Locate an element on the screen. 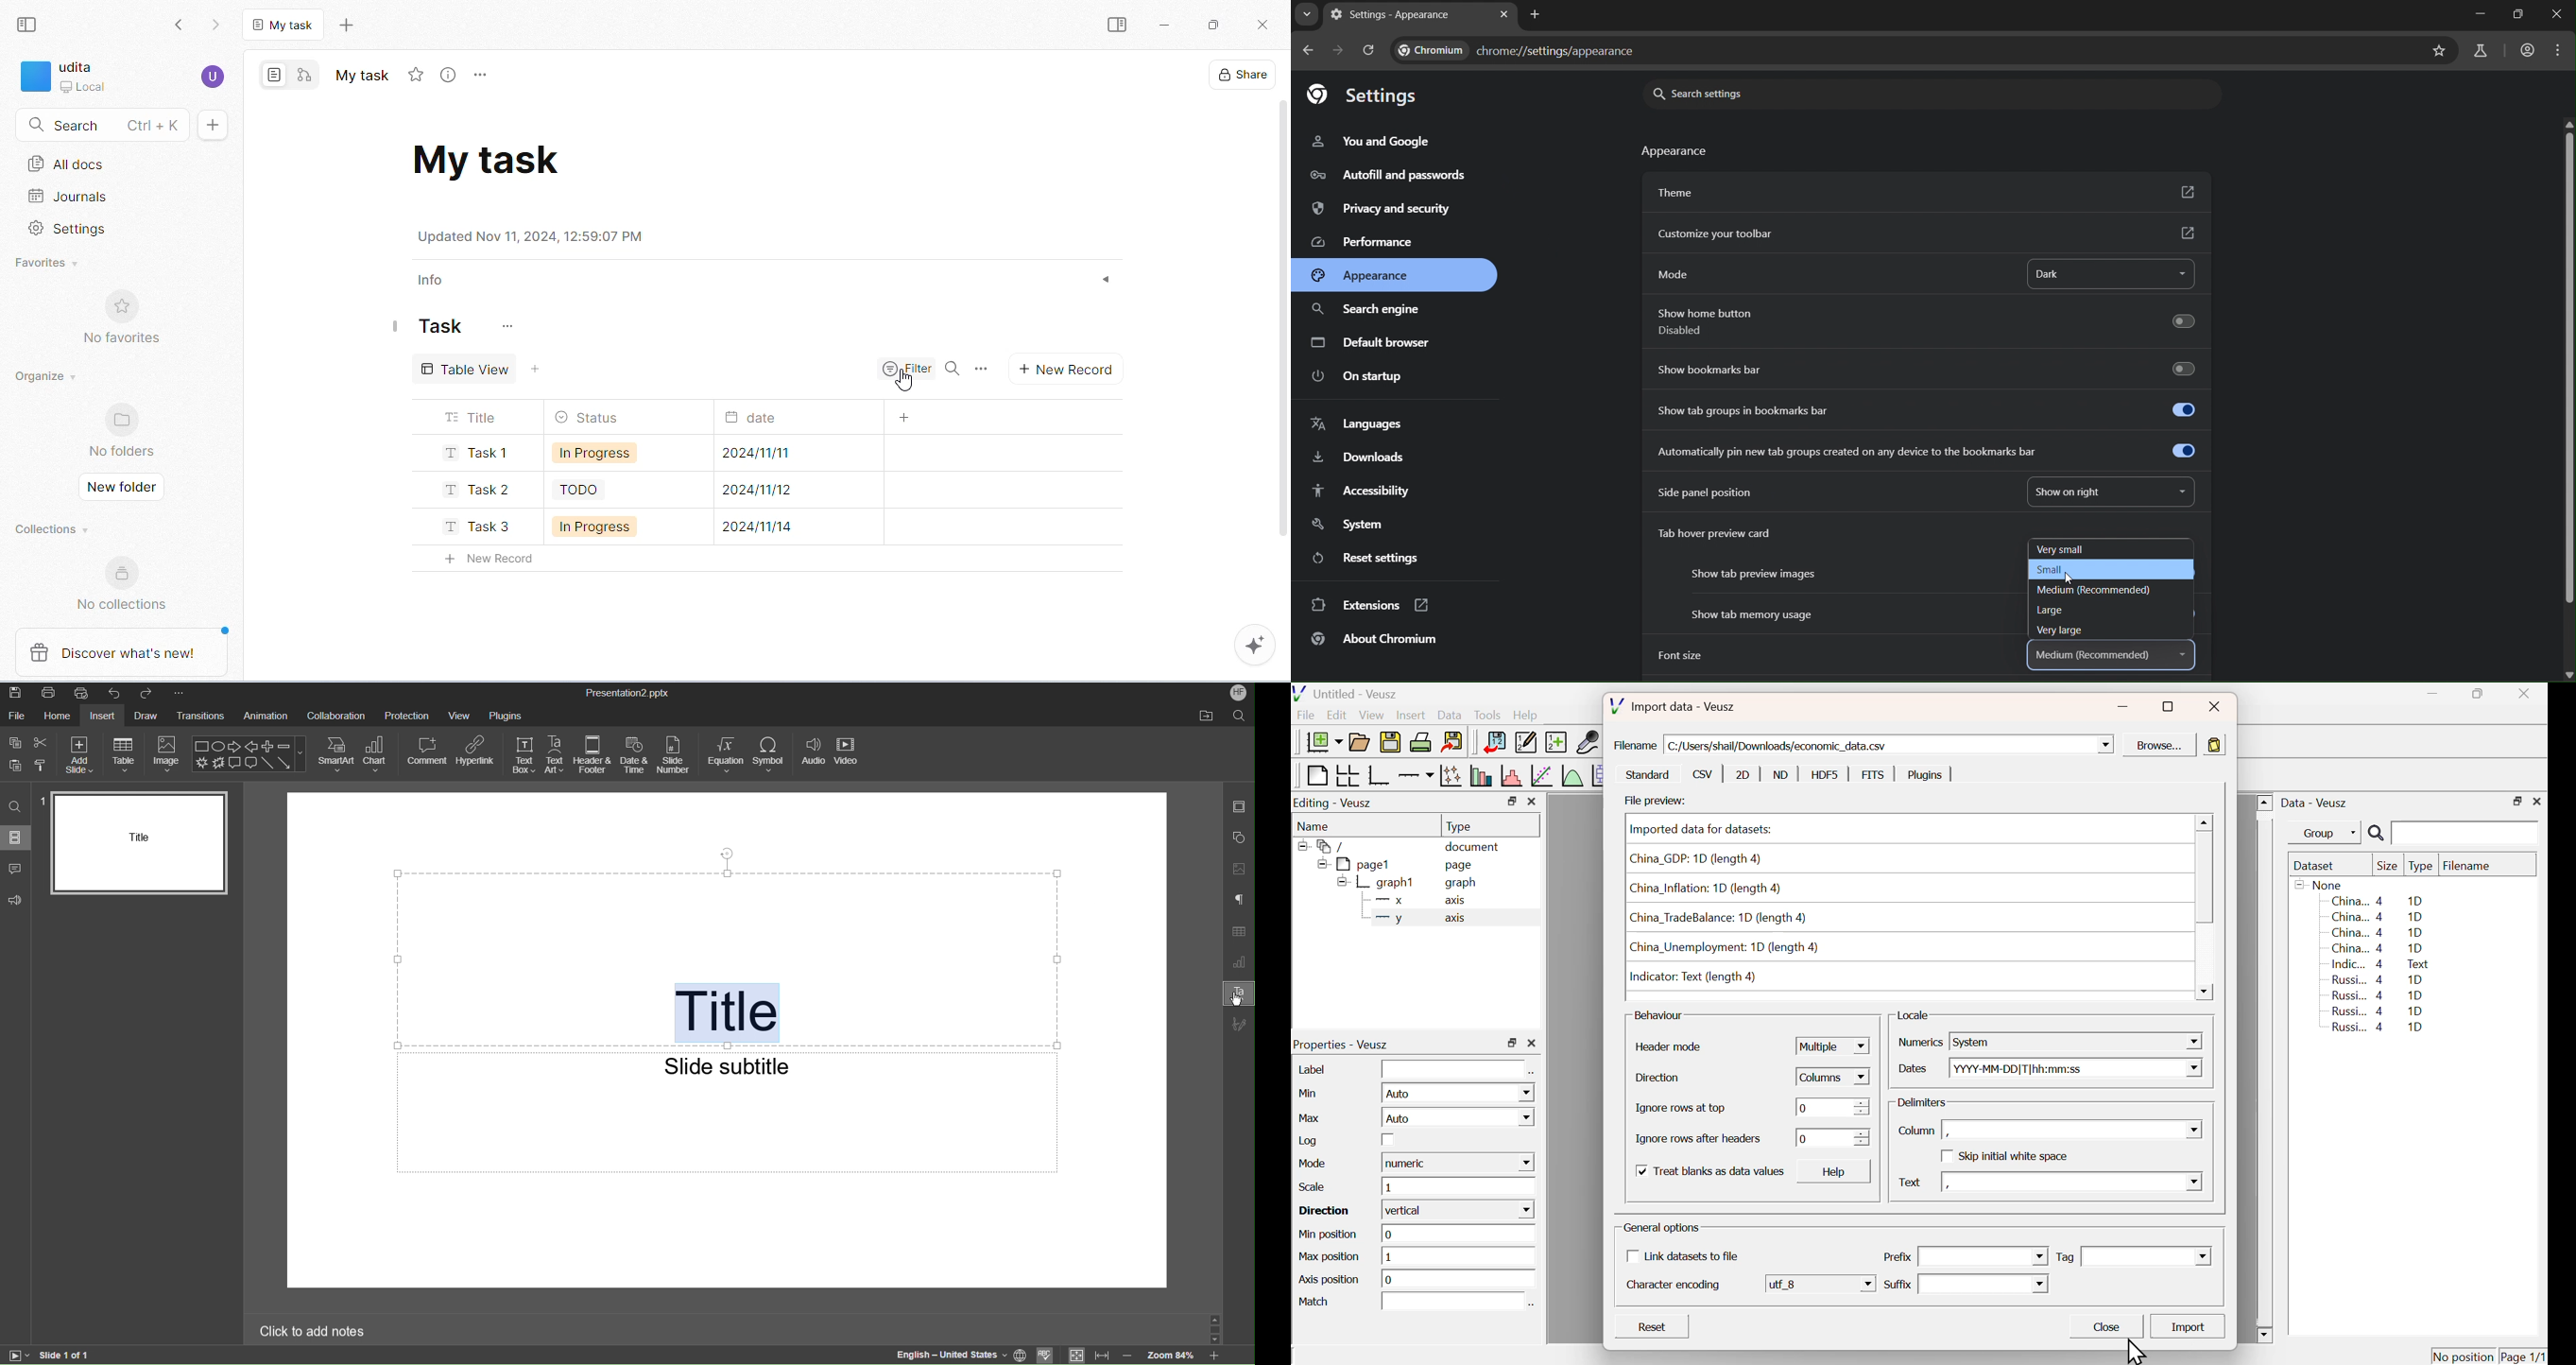 The width and height of the screenshot is (2576, 1372). Click to add notes is located at coordinates (312, 1332).